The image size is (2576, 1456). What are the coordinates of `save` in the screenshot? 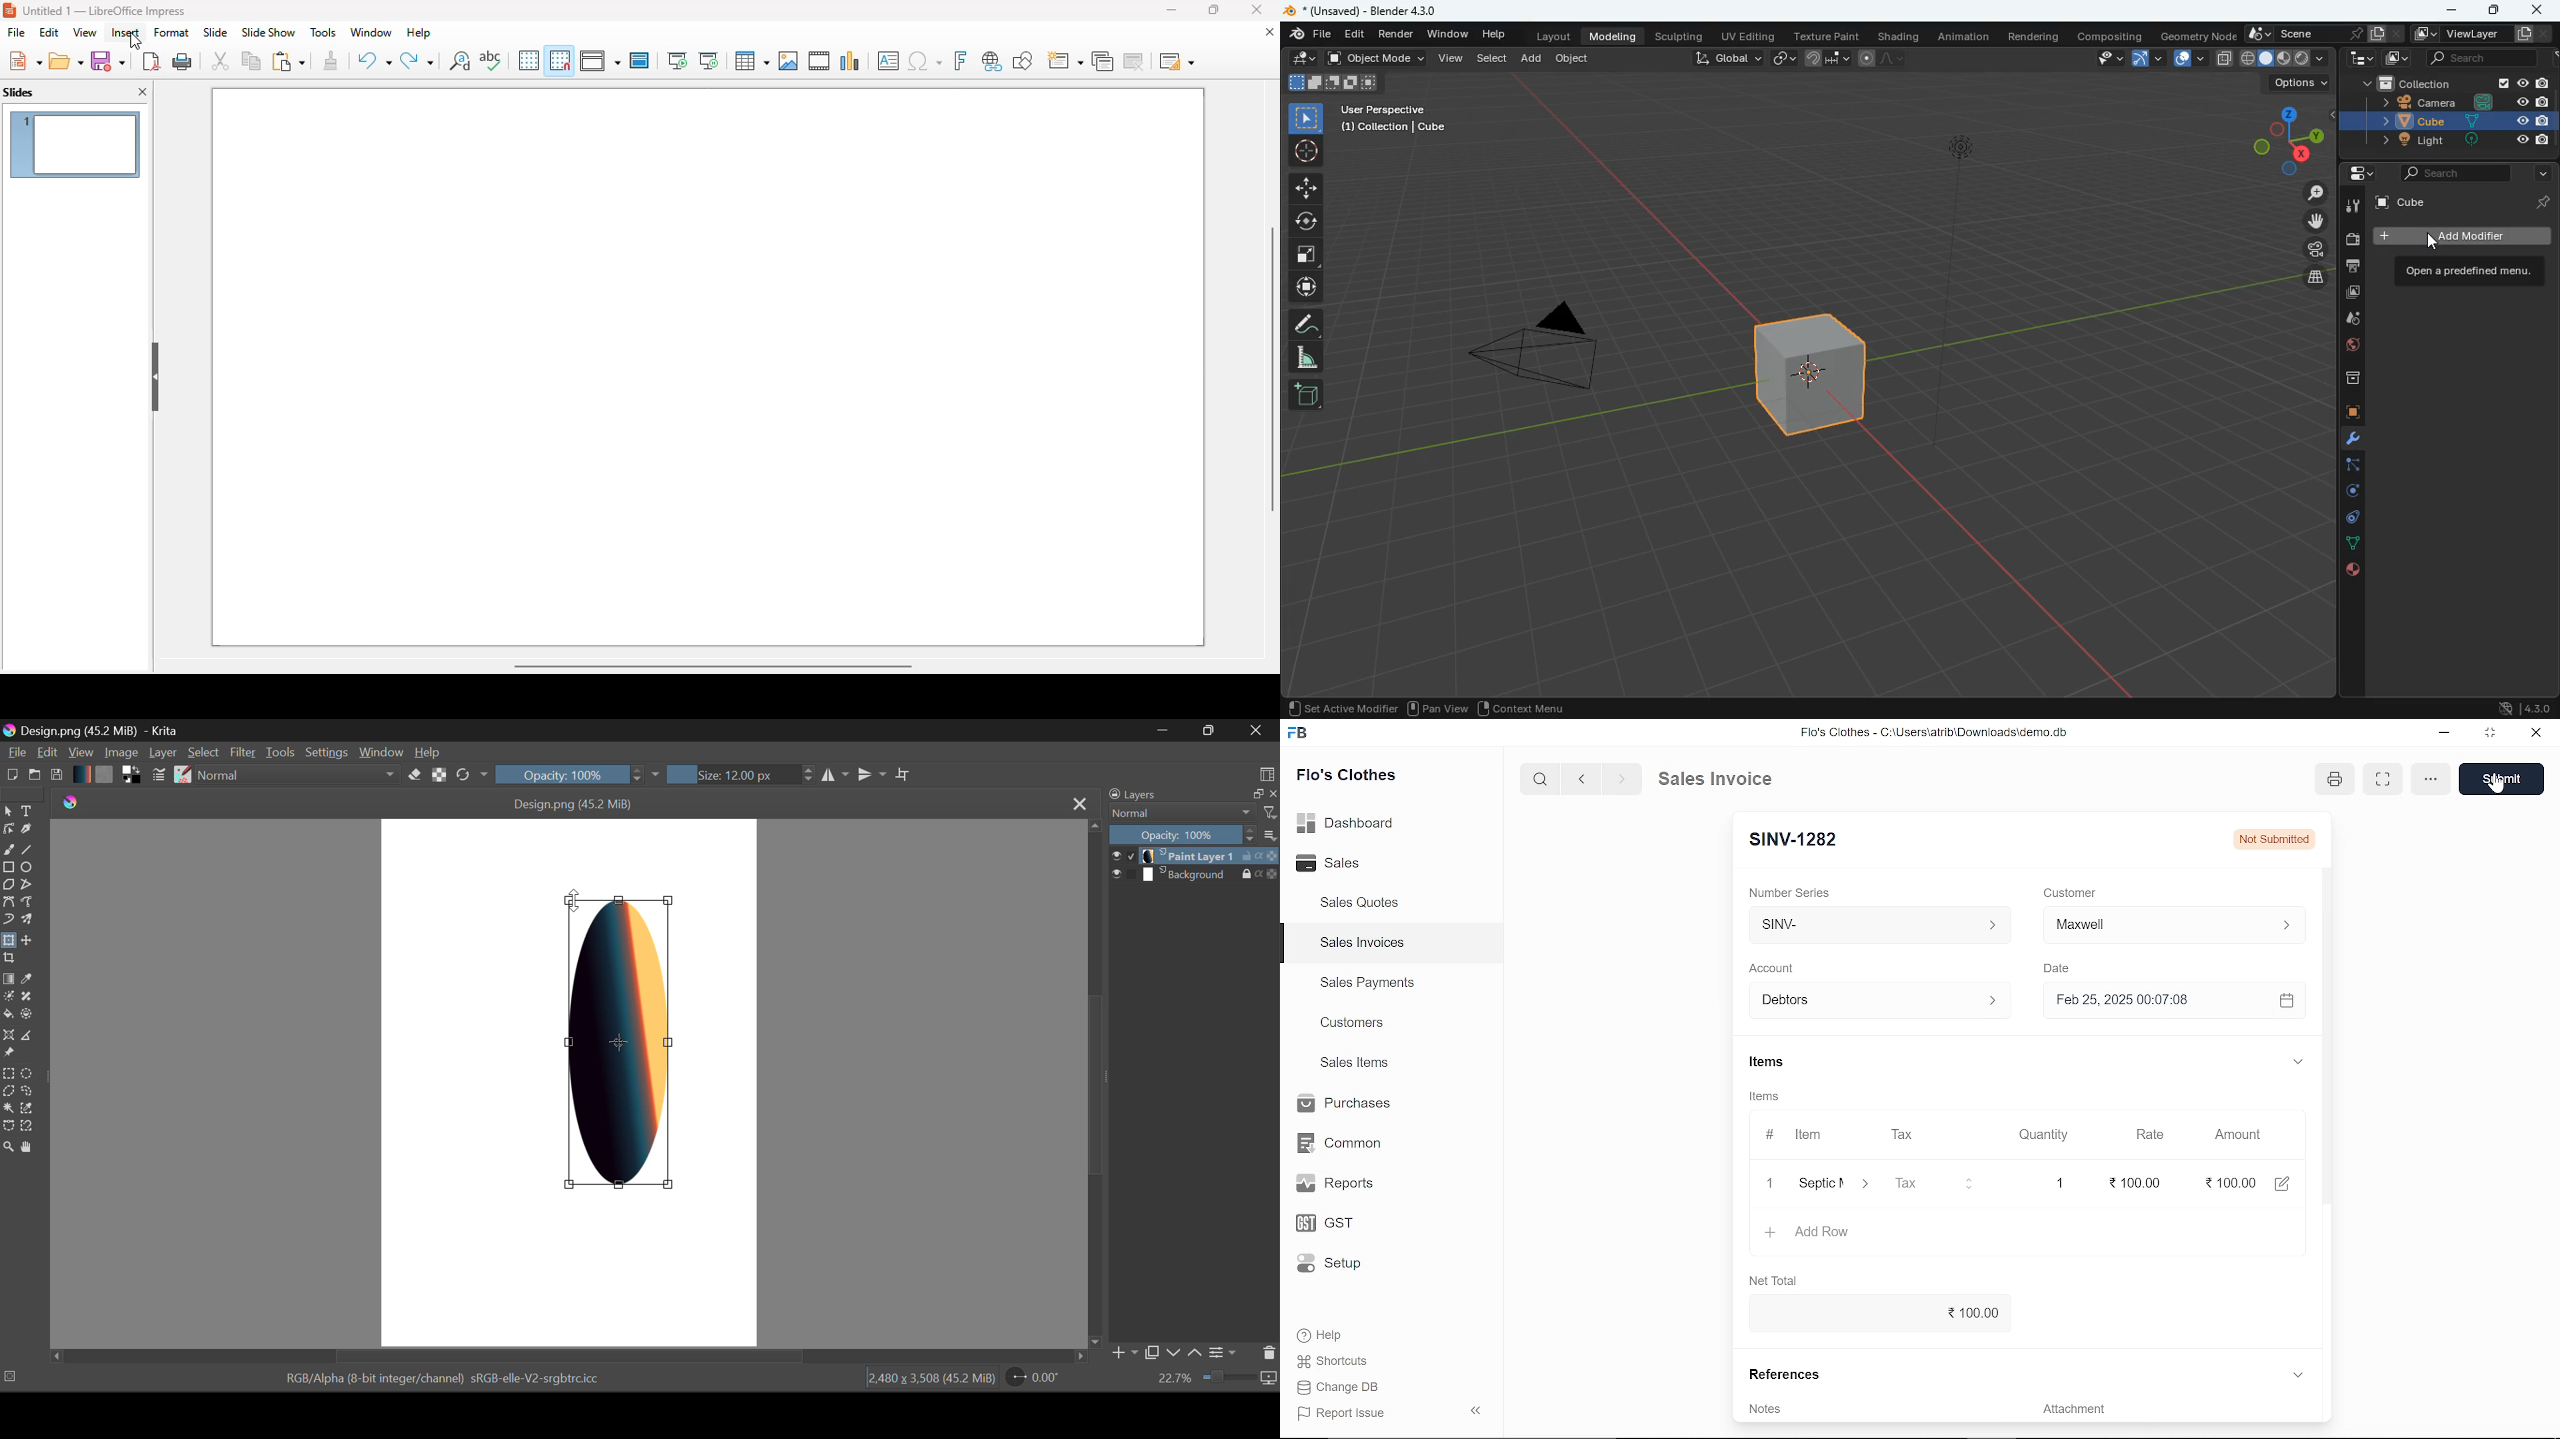 It's located at (108, 61).